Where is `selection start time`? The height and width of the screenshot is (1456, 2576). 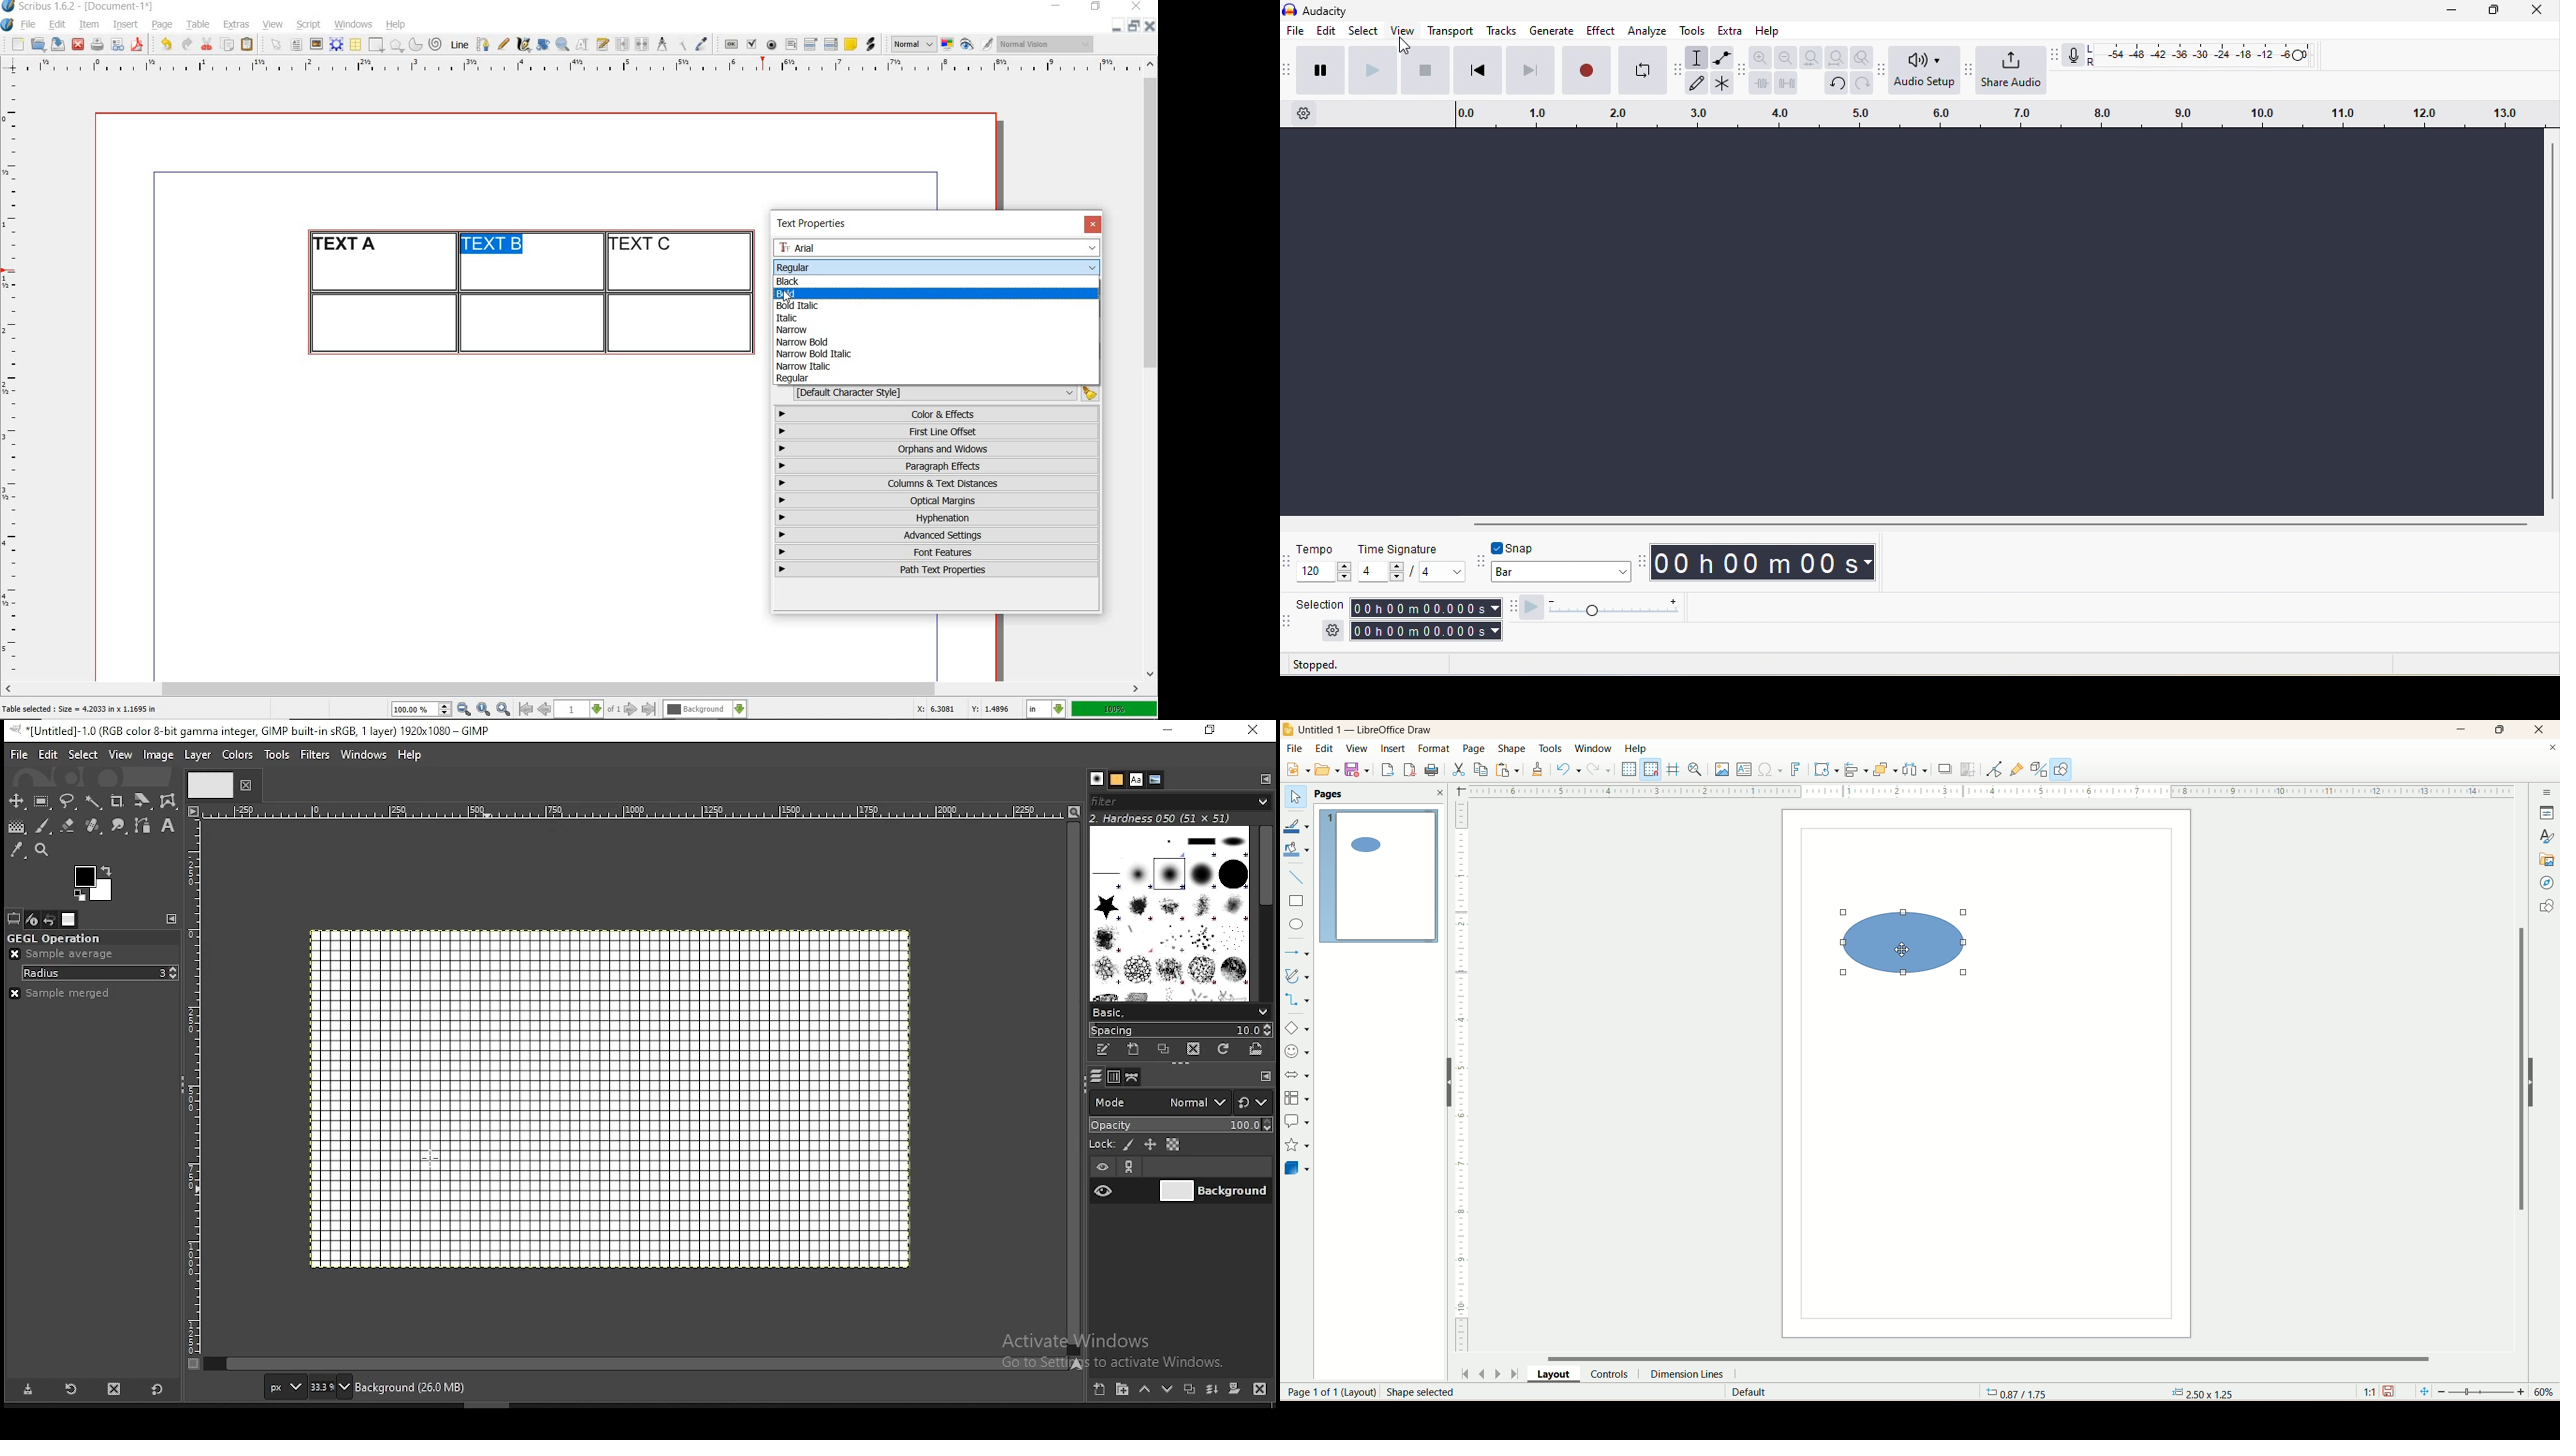
selection start time is located at coordinates (1425, 609).